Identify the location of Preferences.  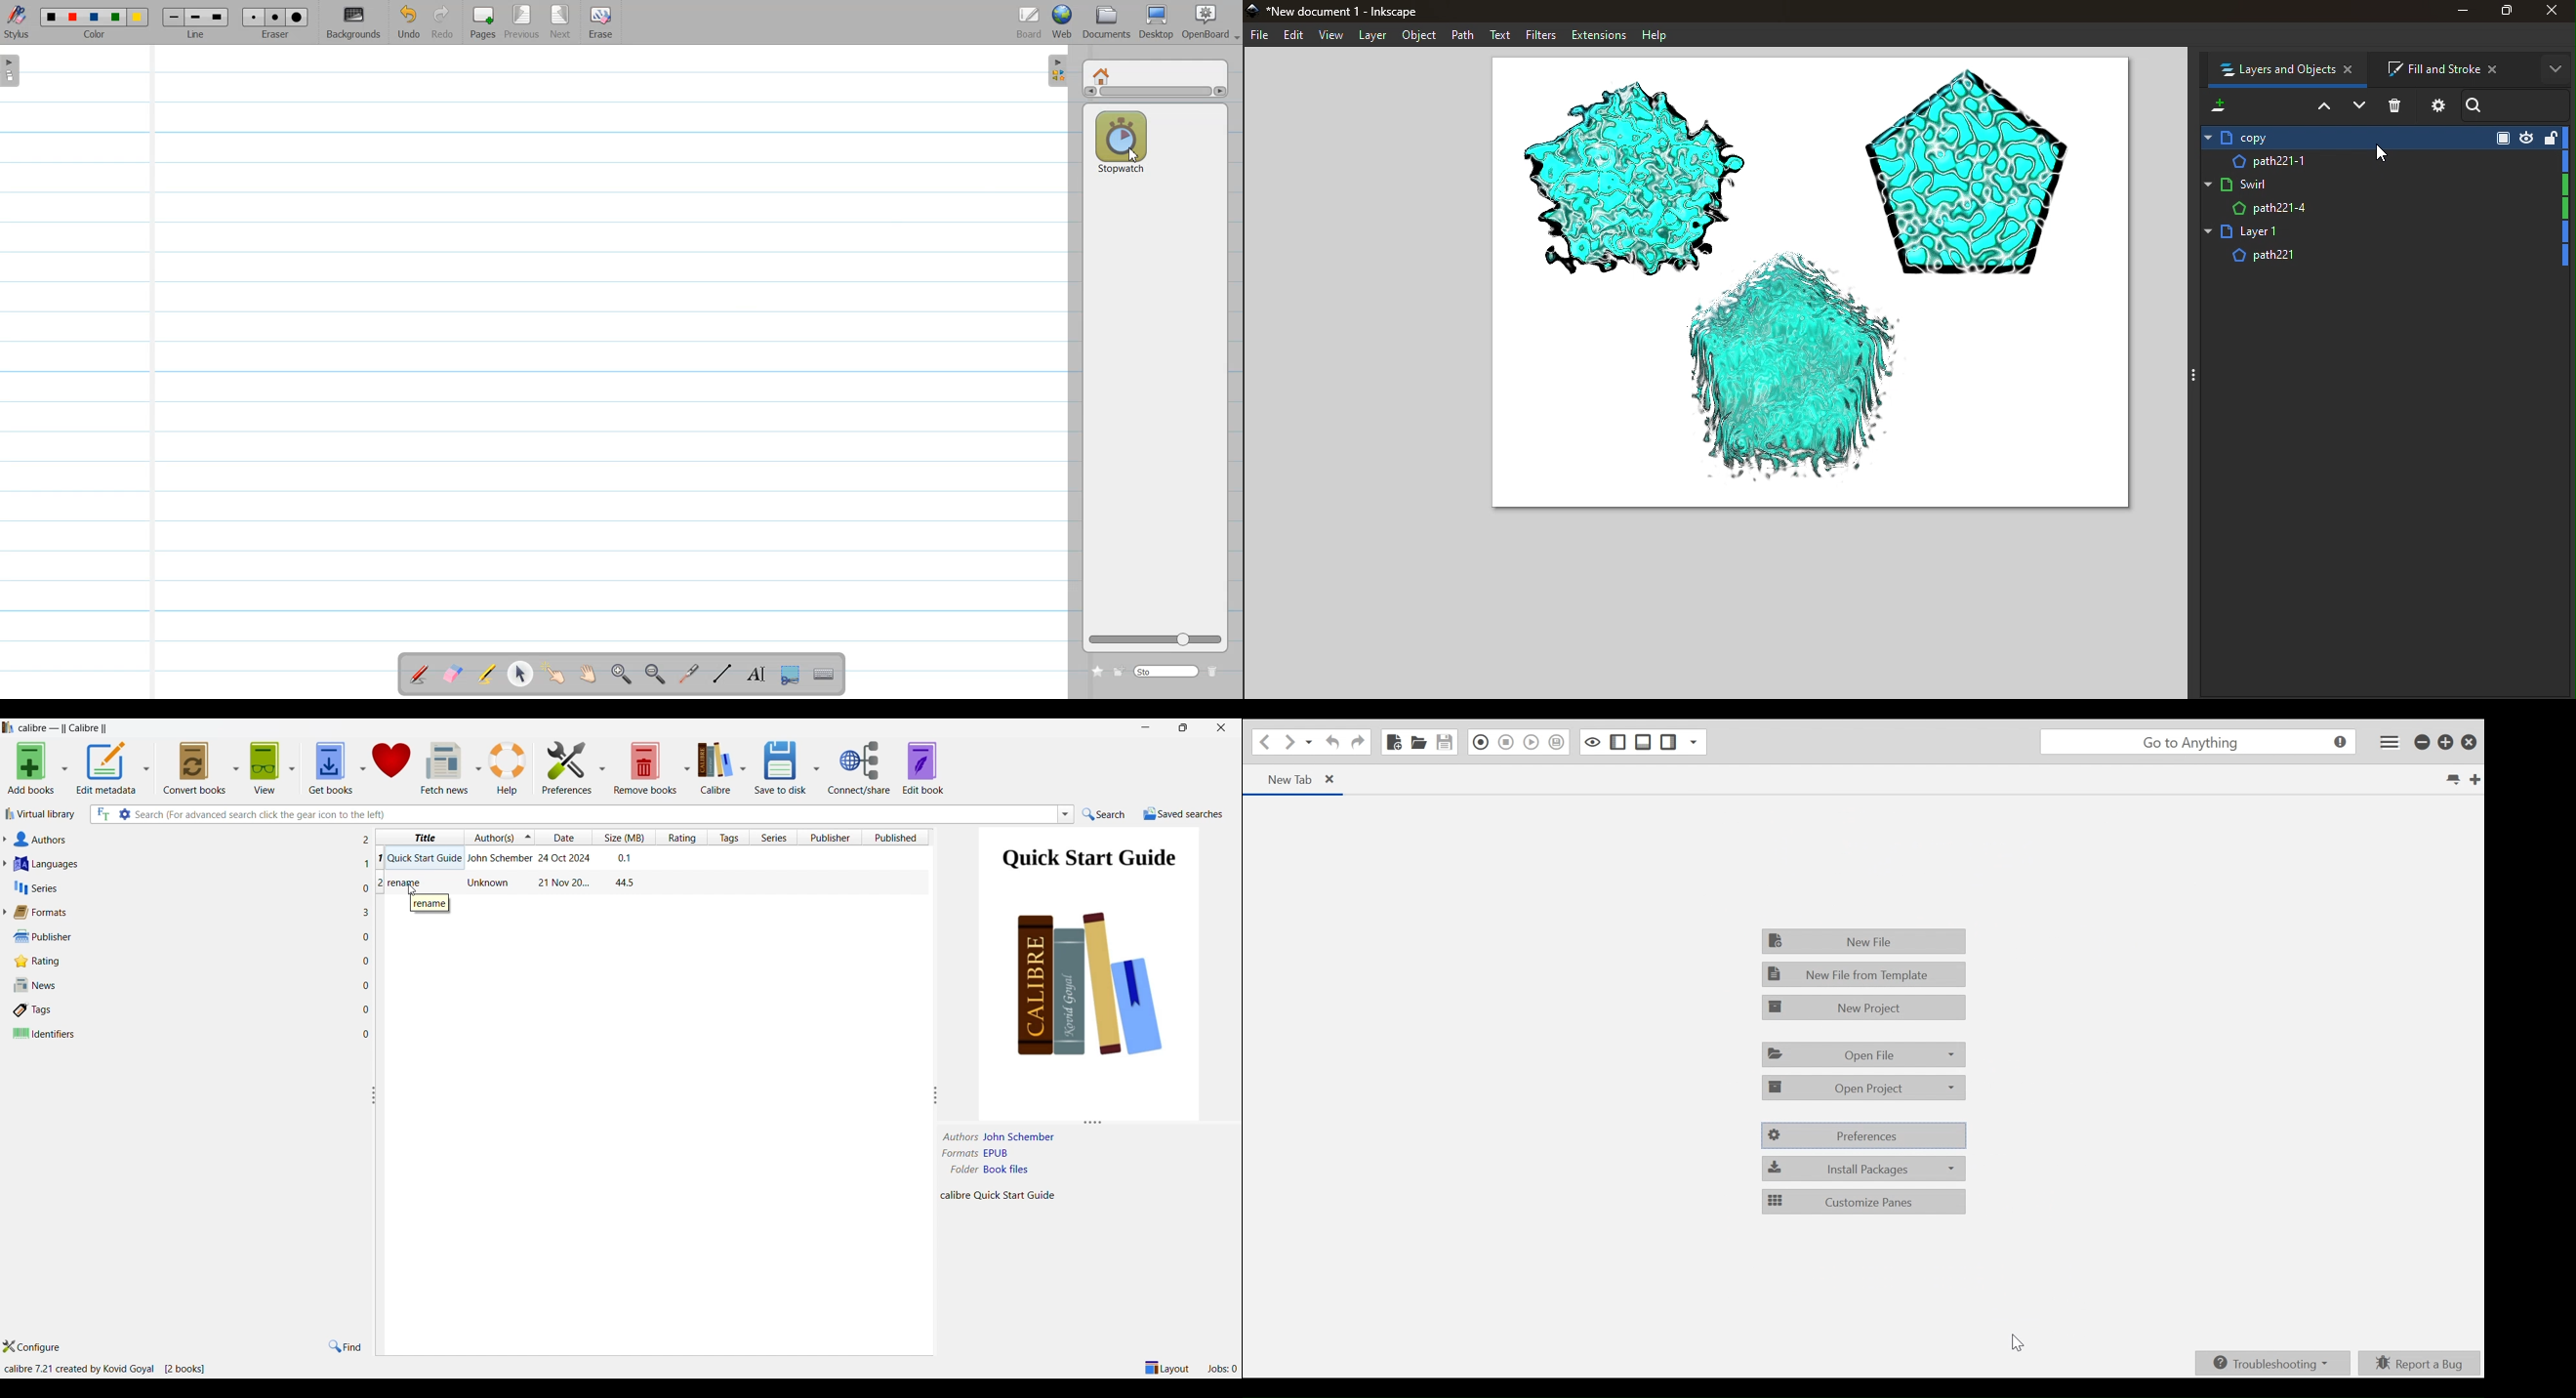
(568, 768).